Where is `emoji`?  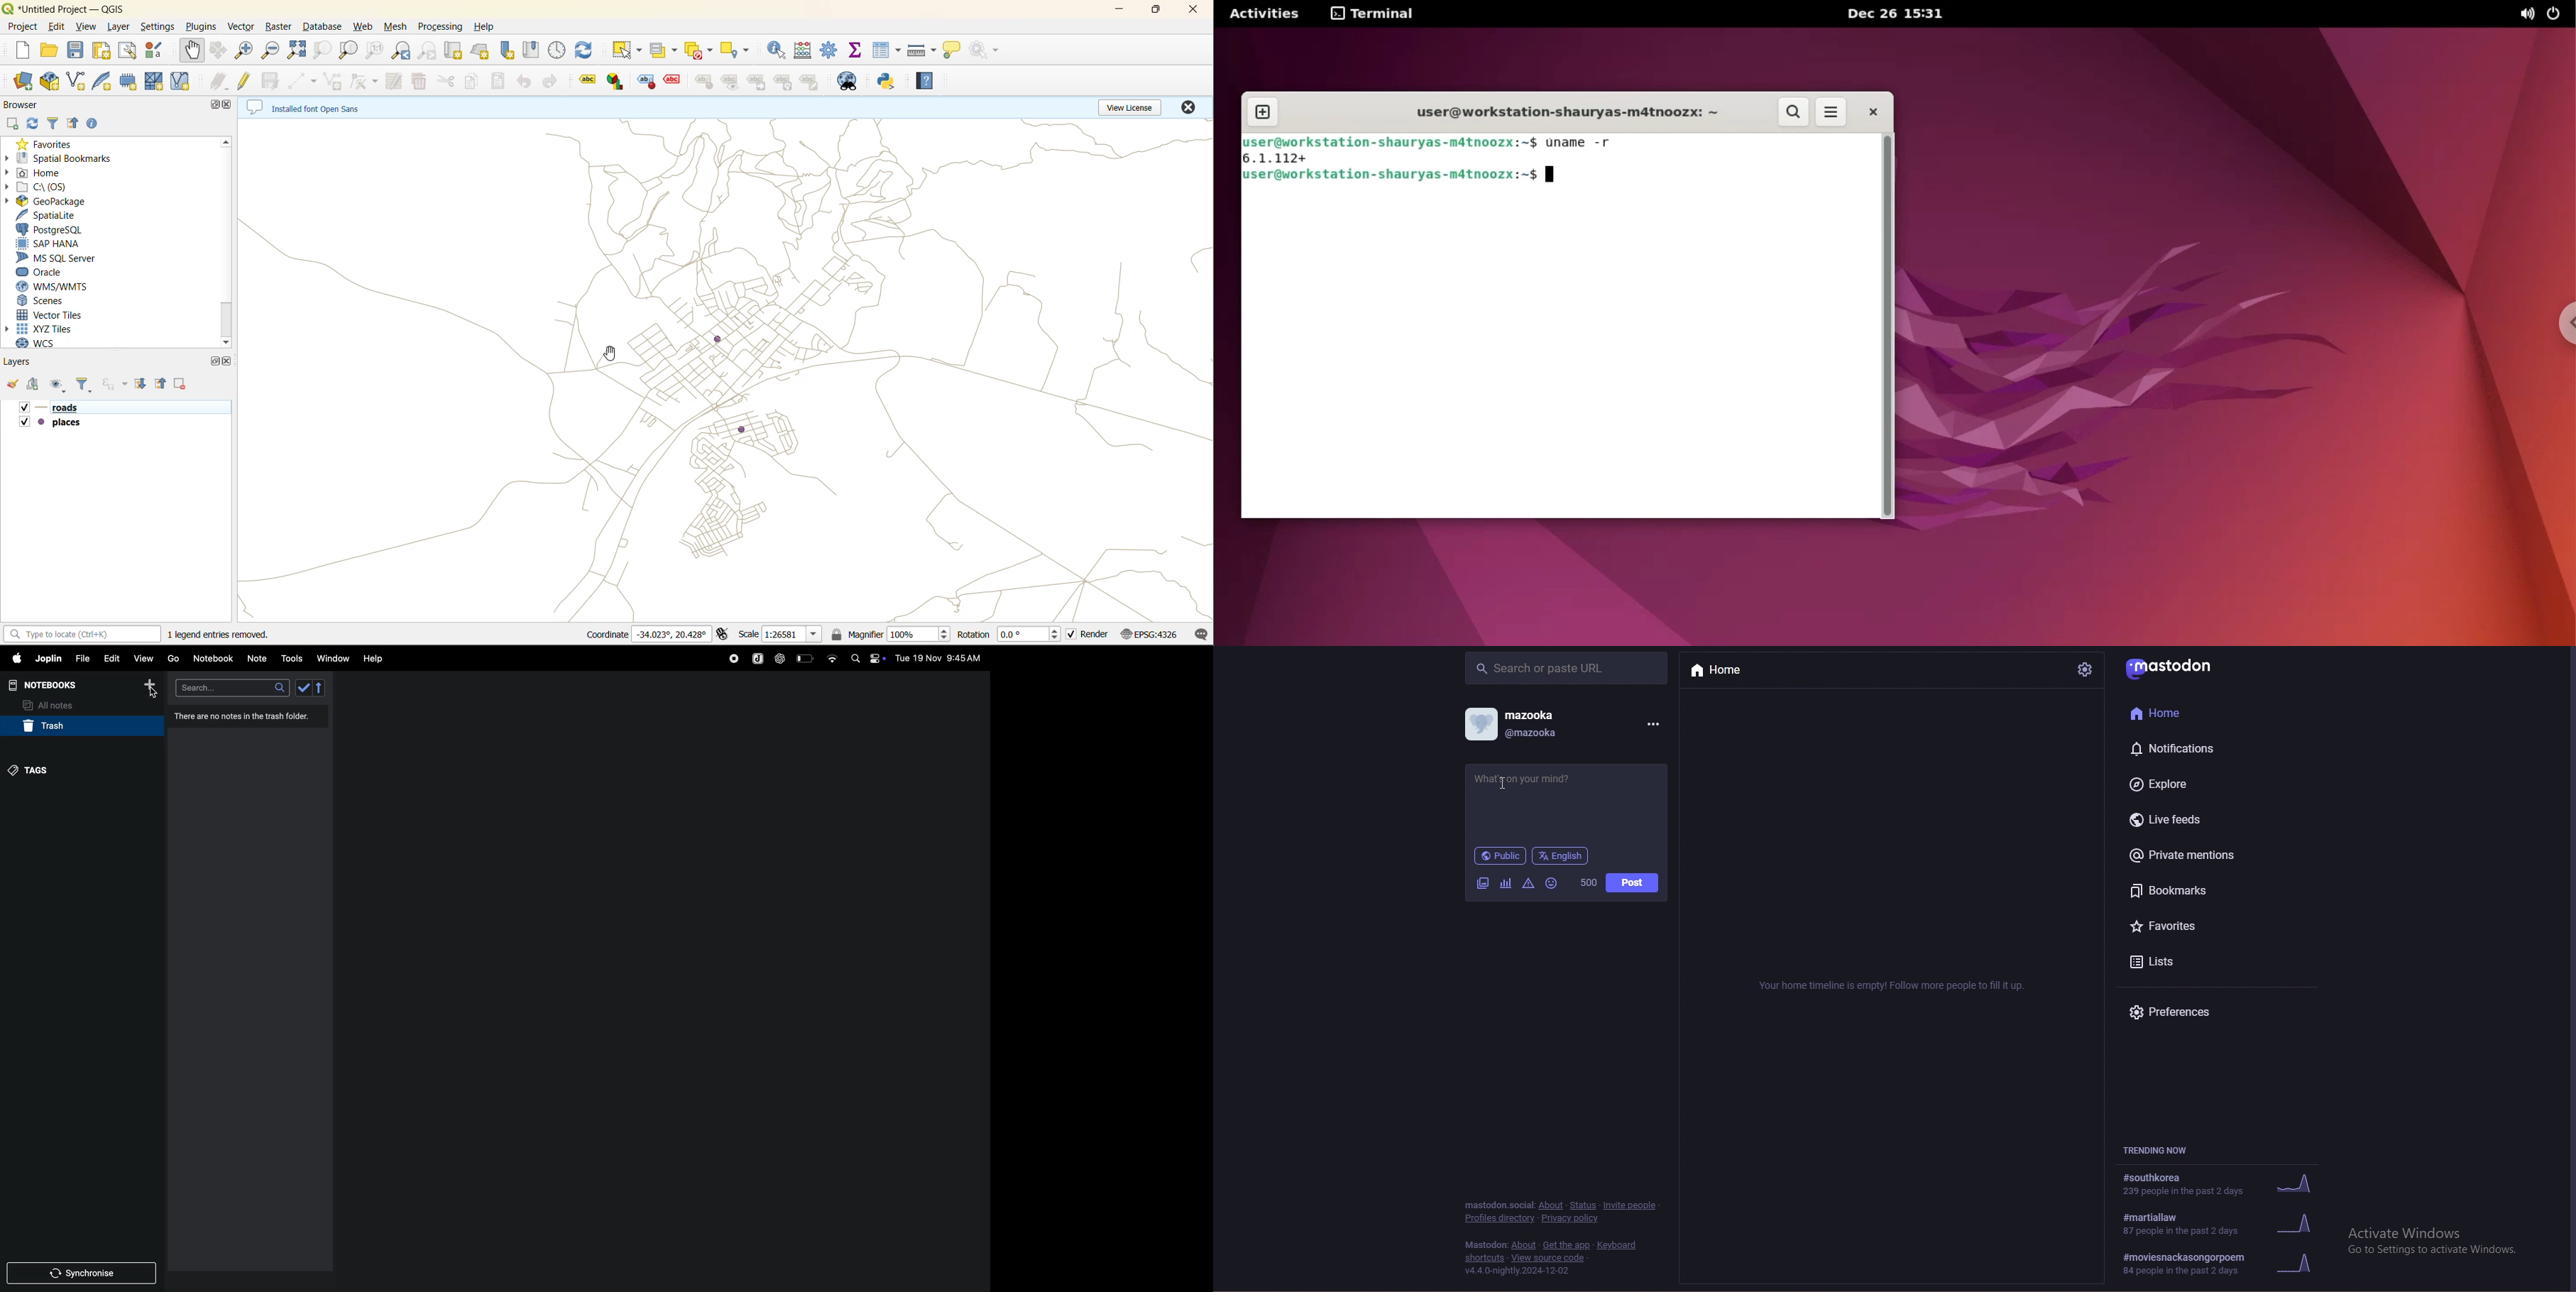 emoji is located at coordinates (1551, 883).